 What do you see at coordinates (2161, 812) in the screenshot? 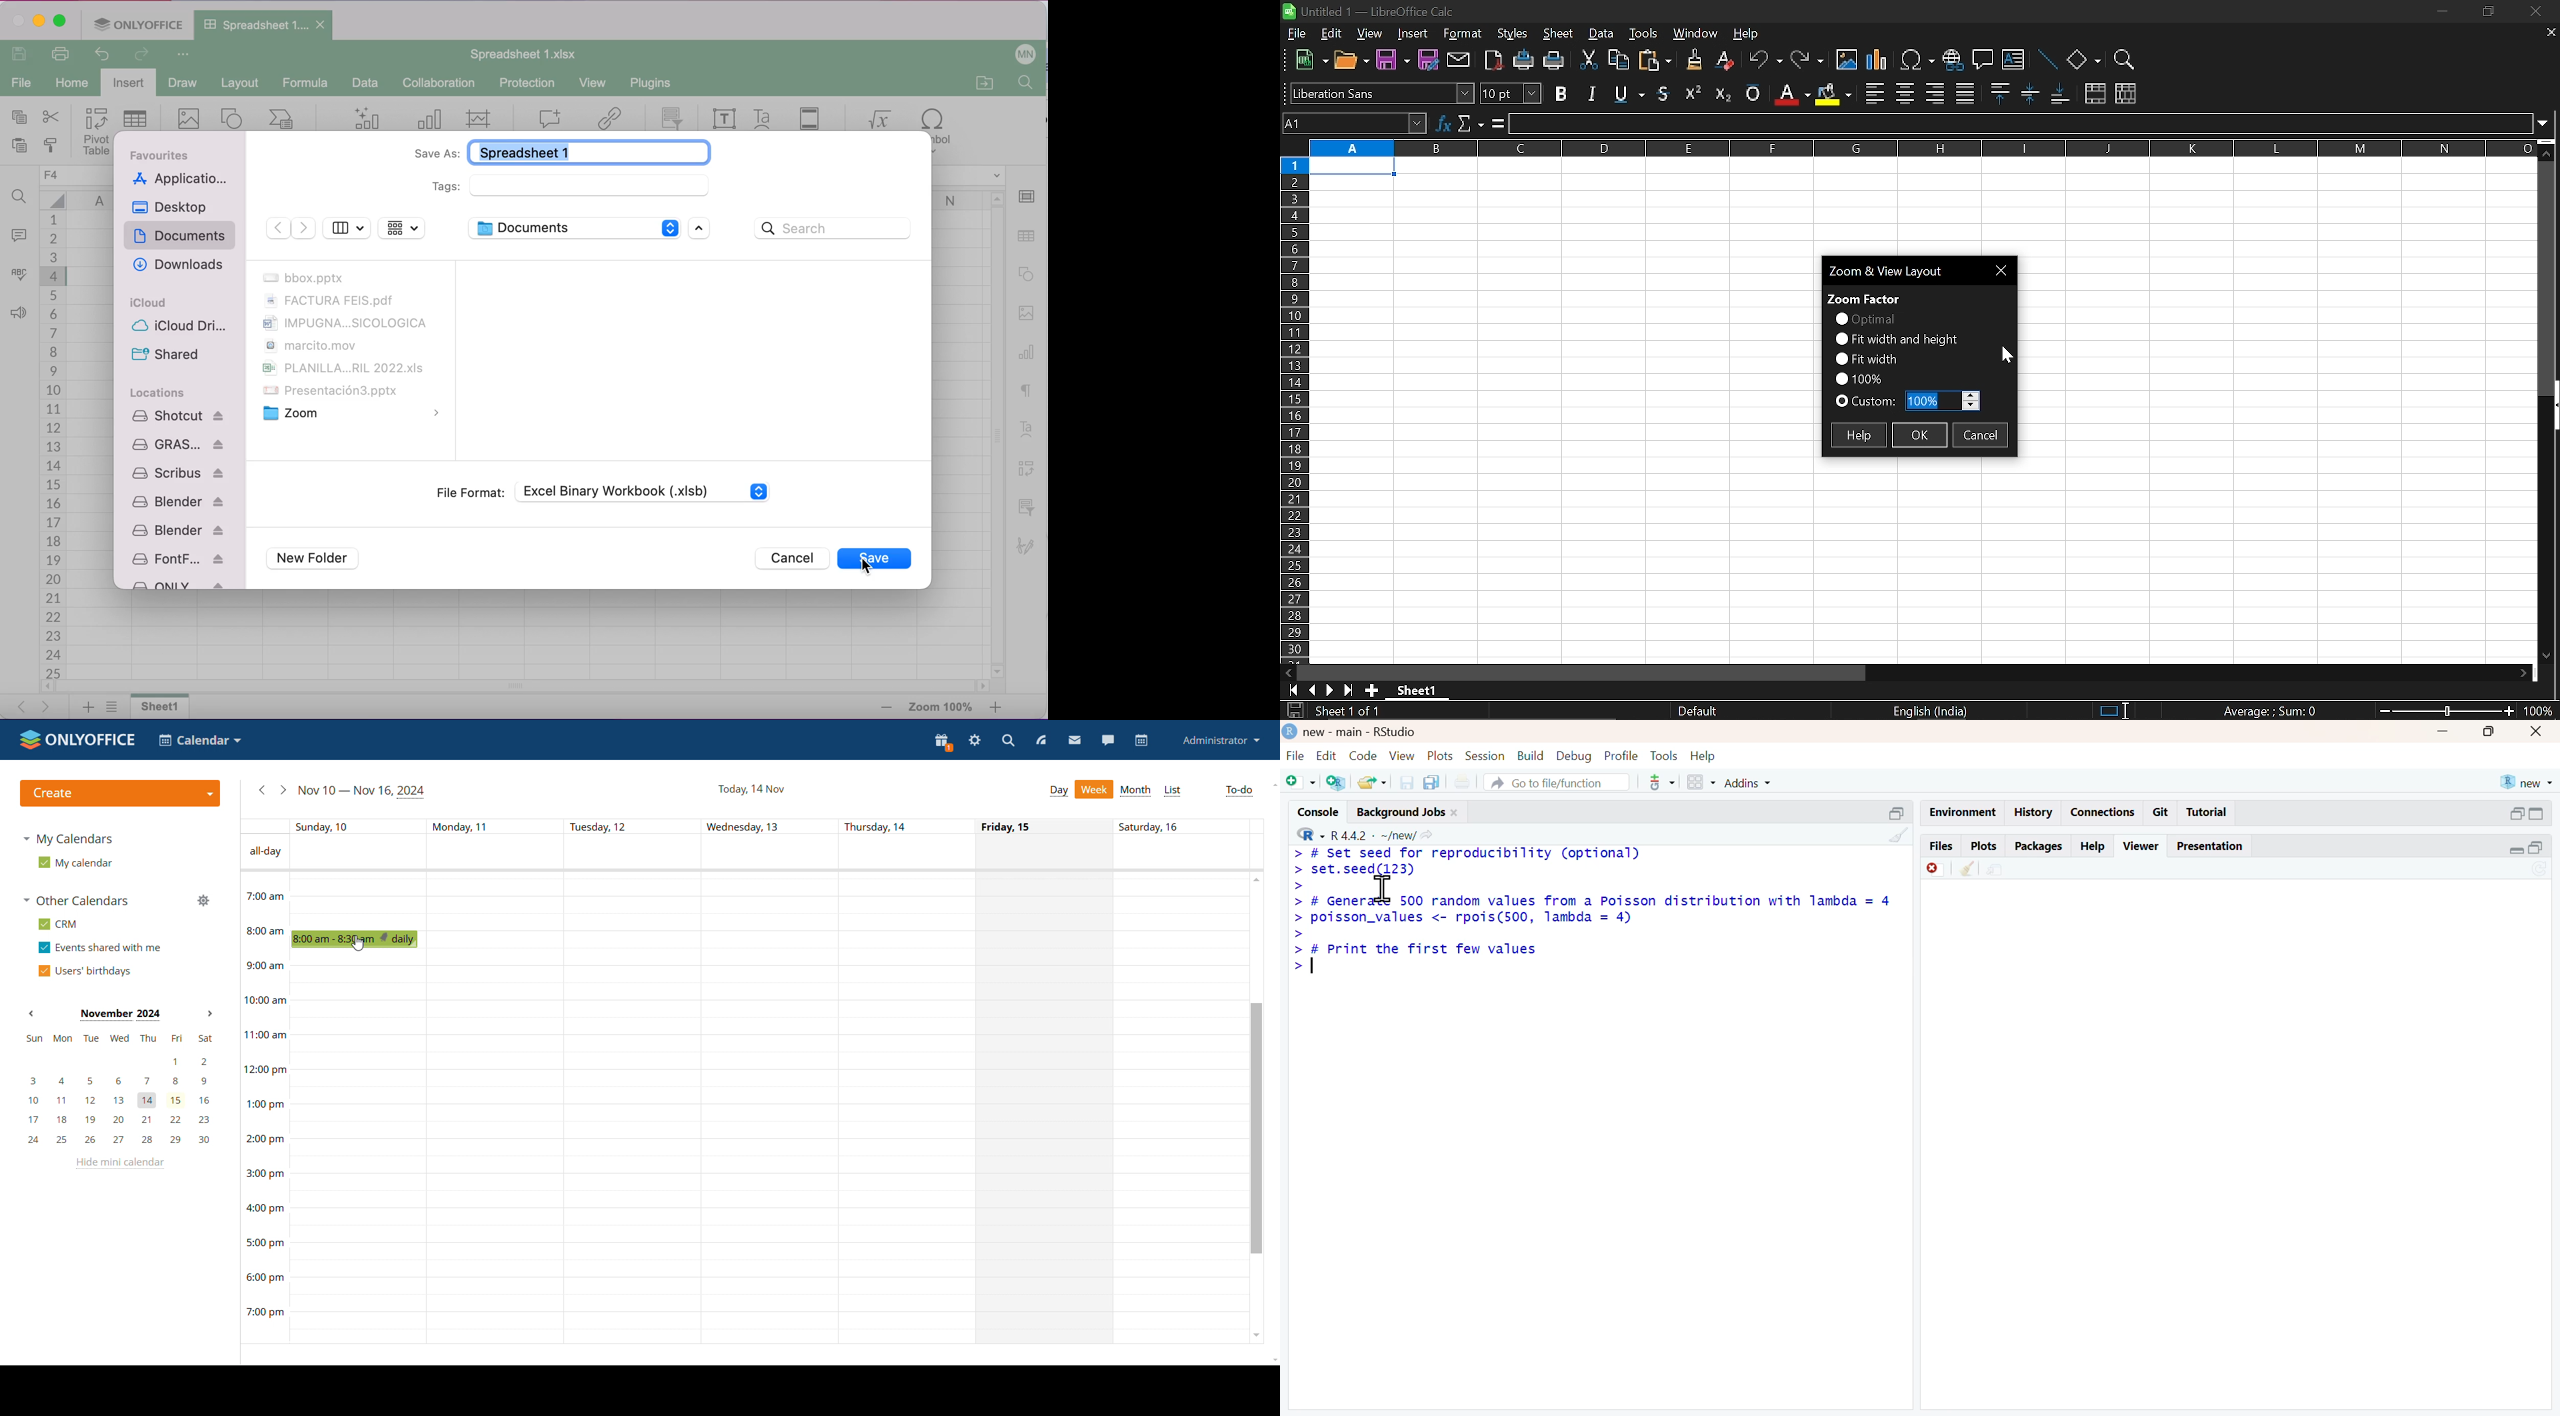
I see `git` at bounding box center [2161, 812].